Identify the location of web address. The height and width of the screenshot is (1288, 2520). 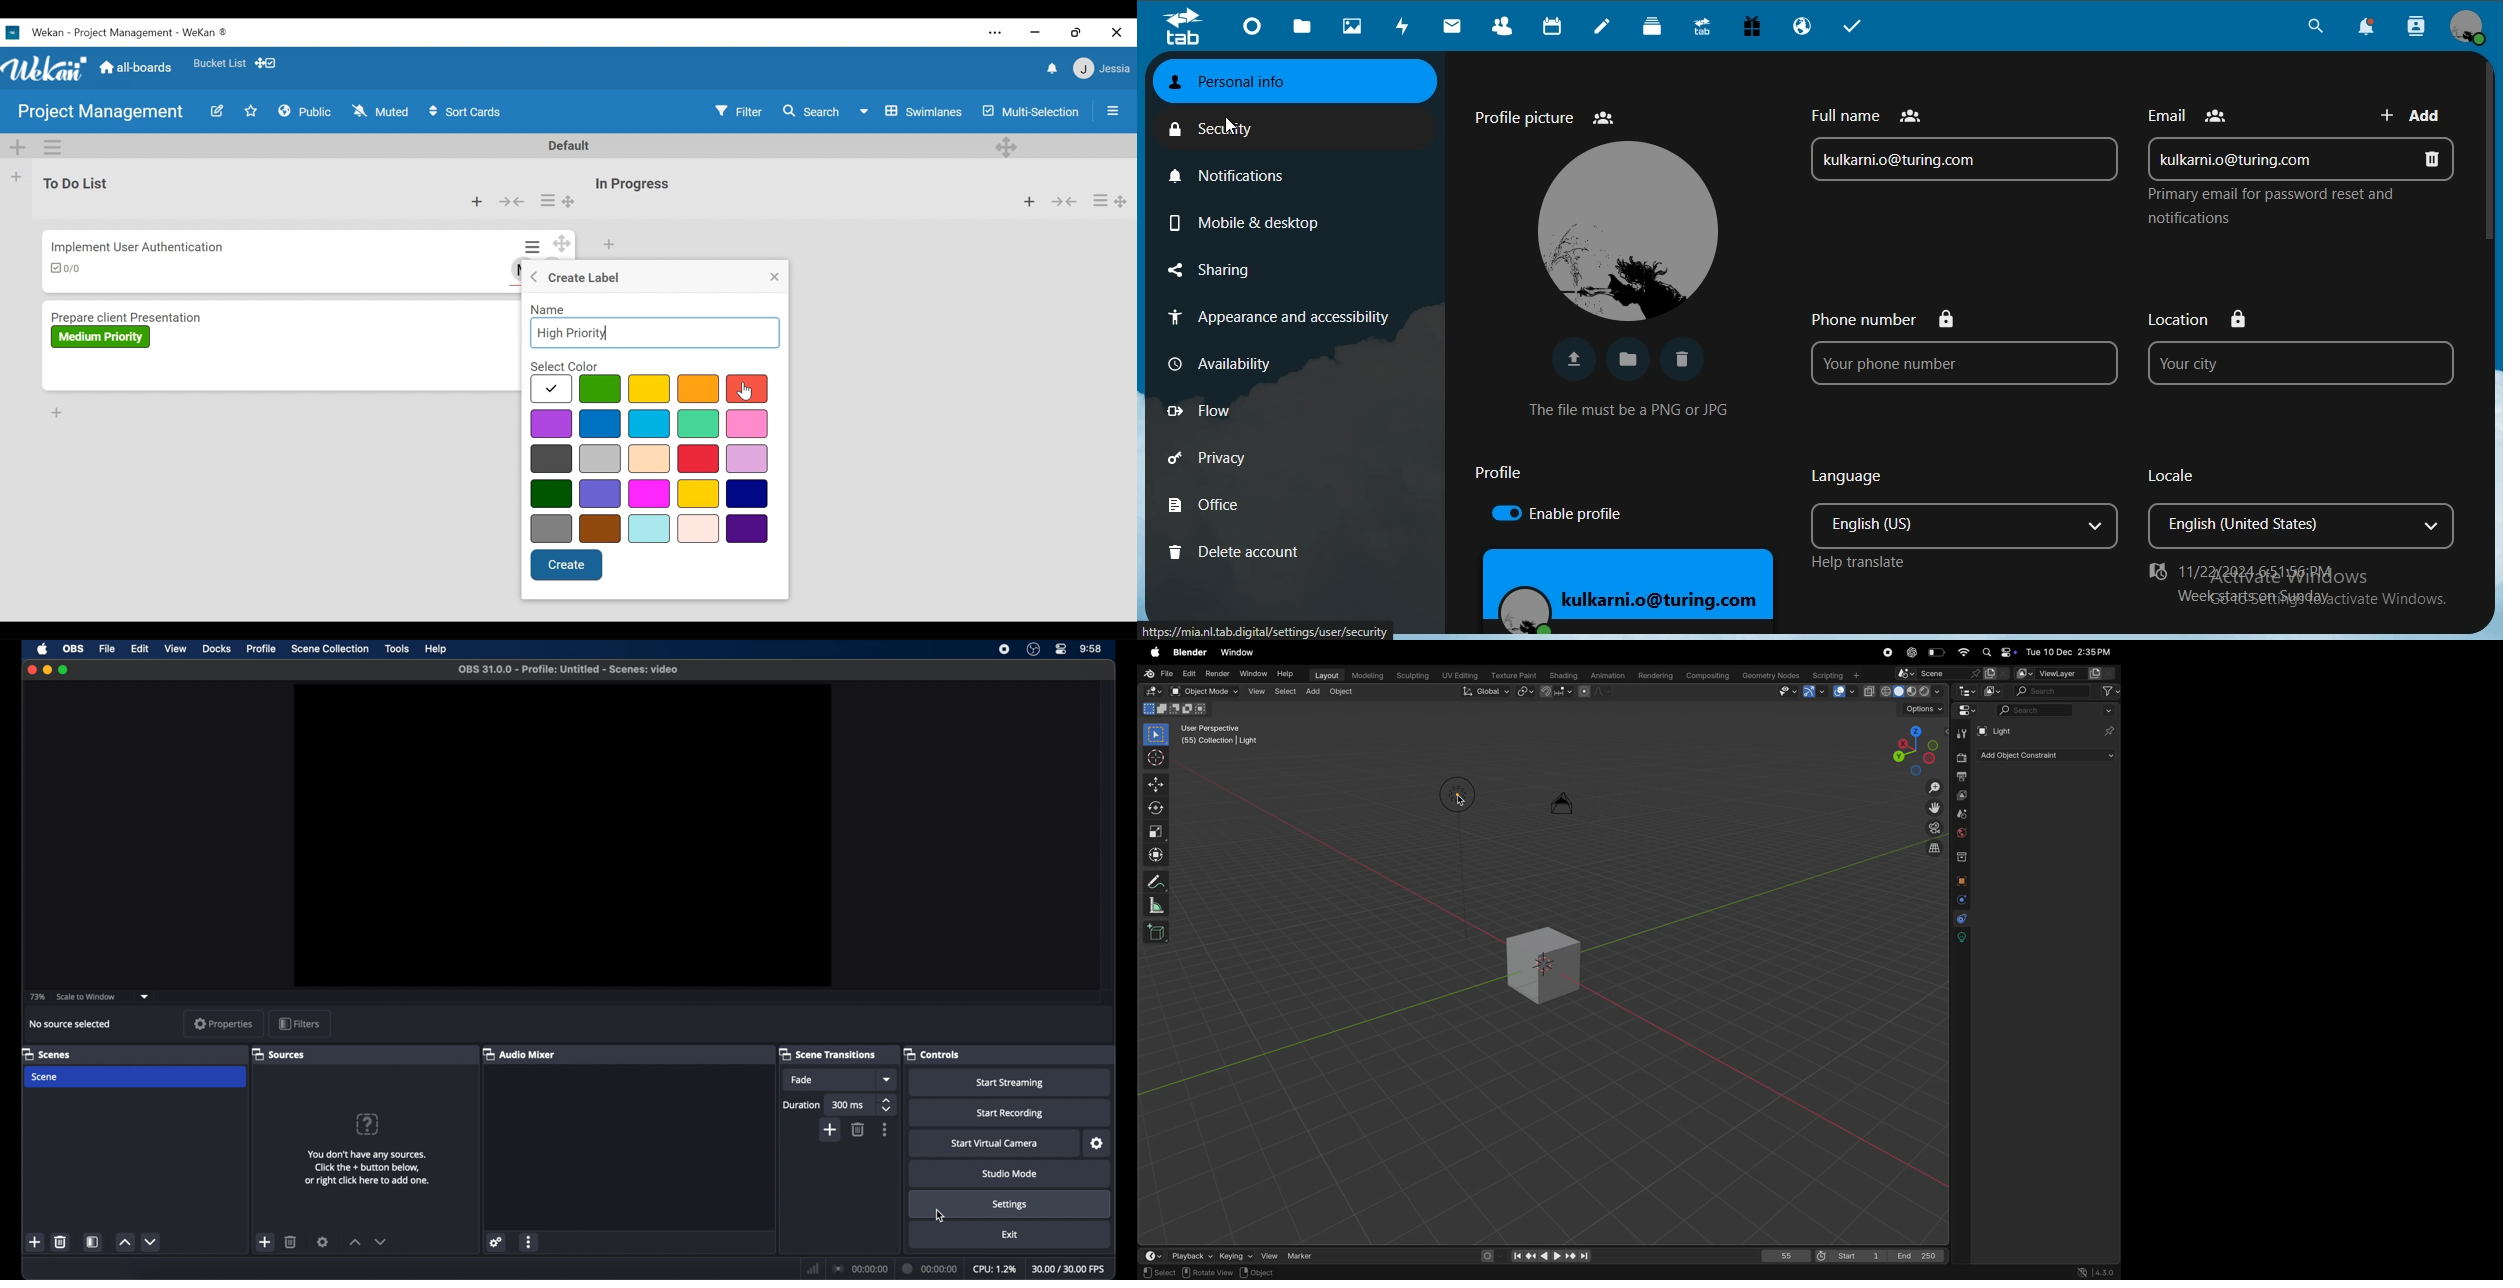
(1268, 632).